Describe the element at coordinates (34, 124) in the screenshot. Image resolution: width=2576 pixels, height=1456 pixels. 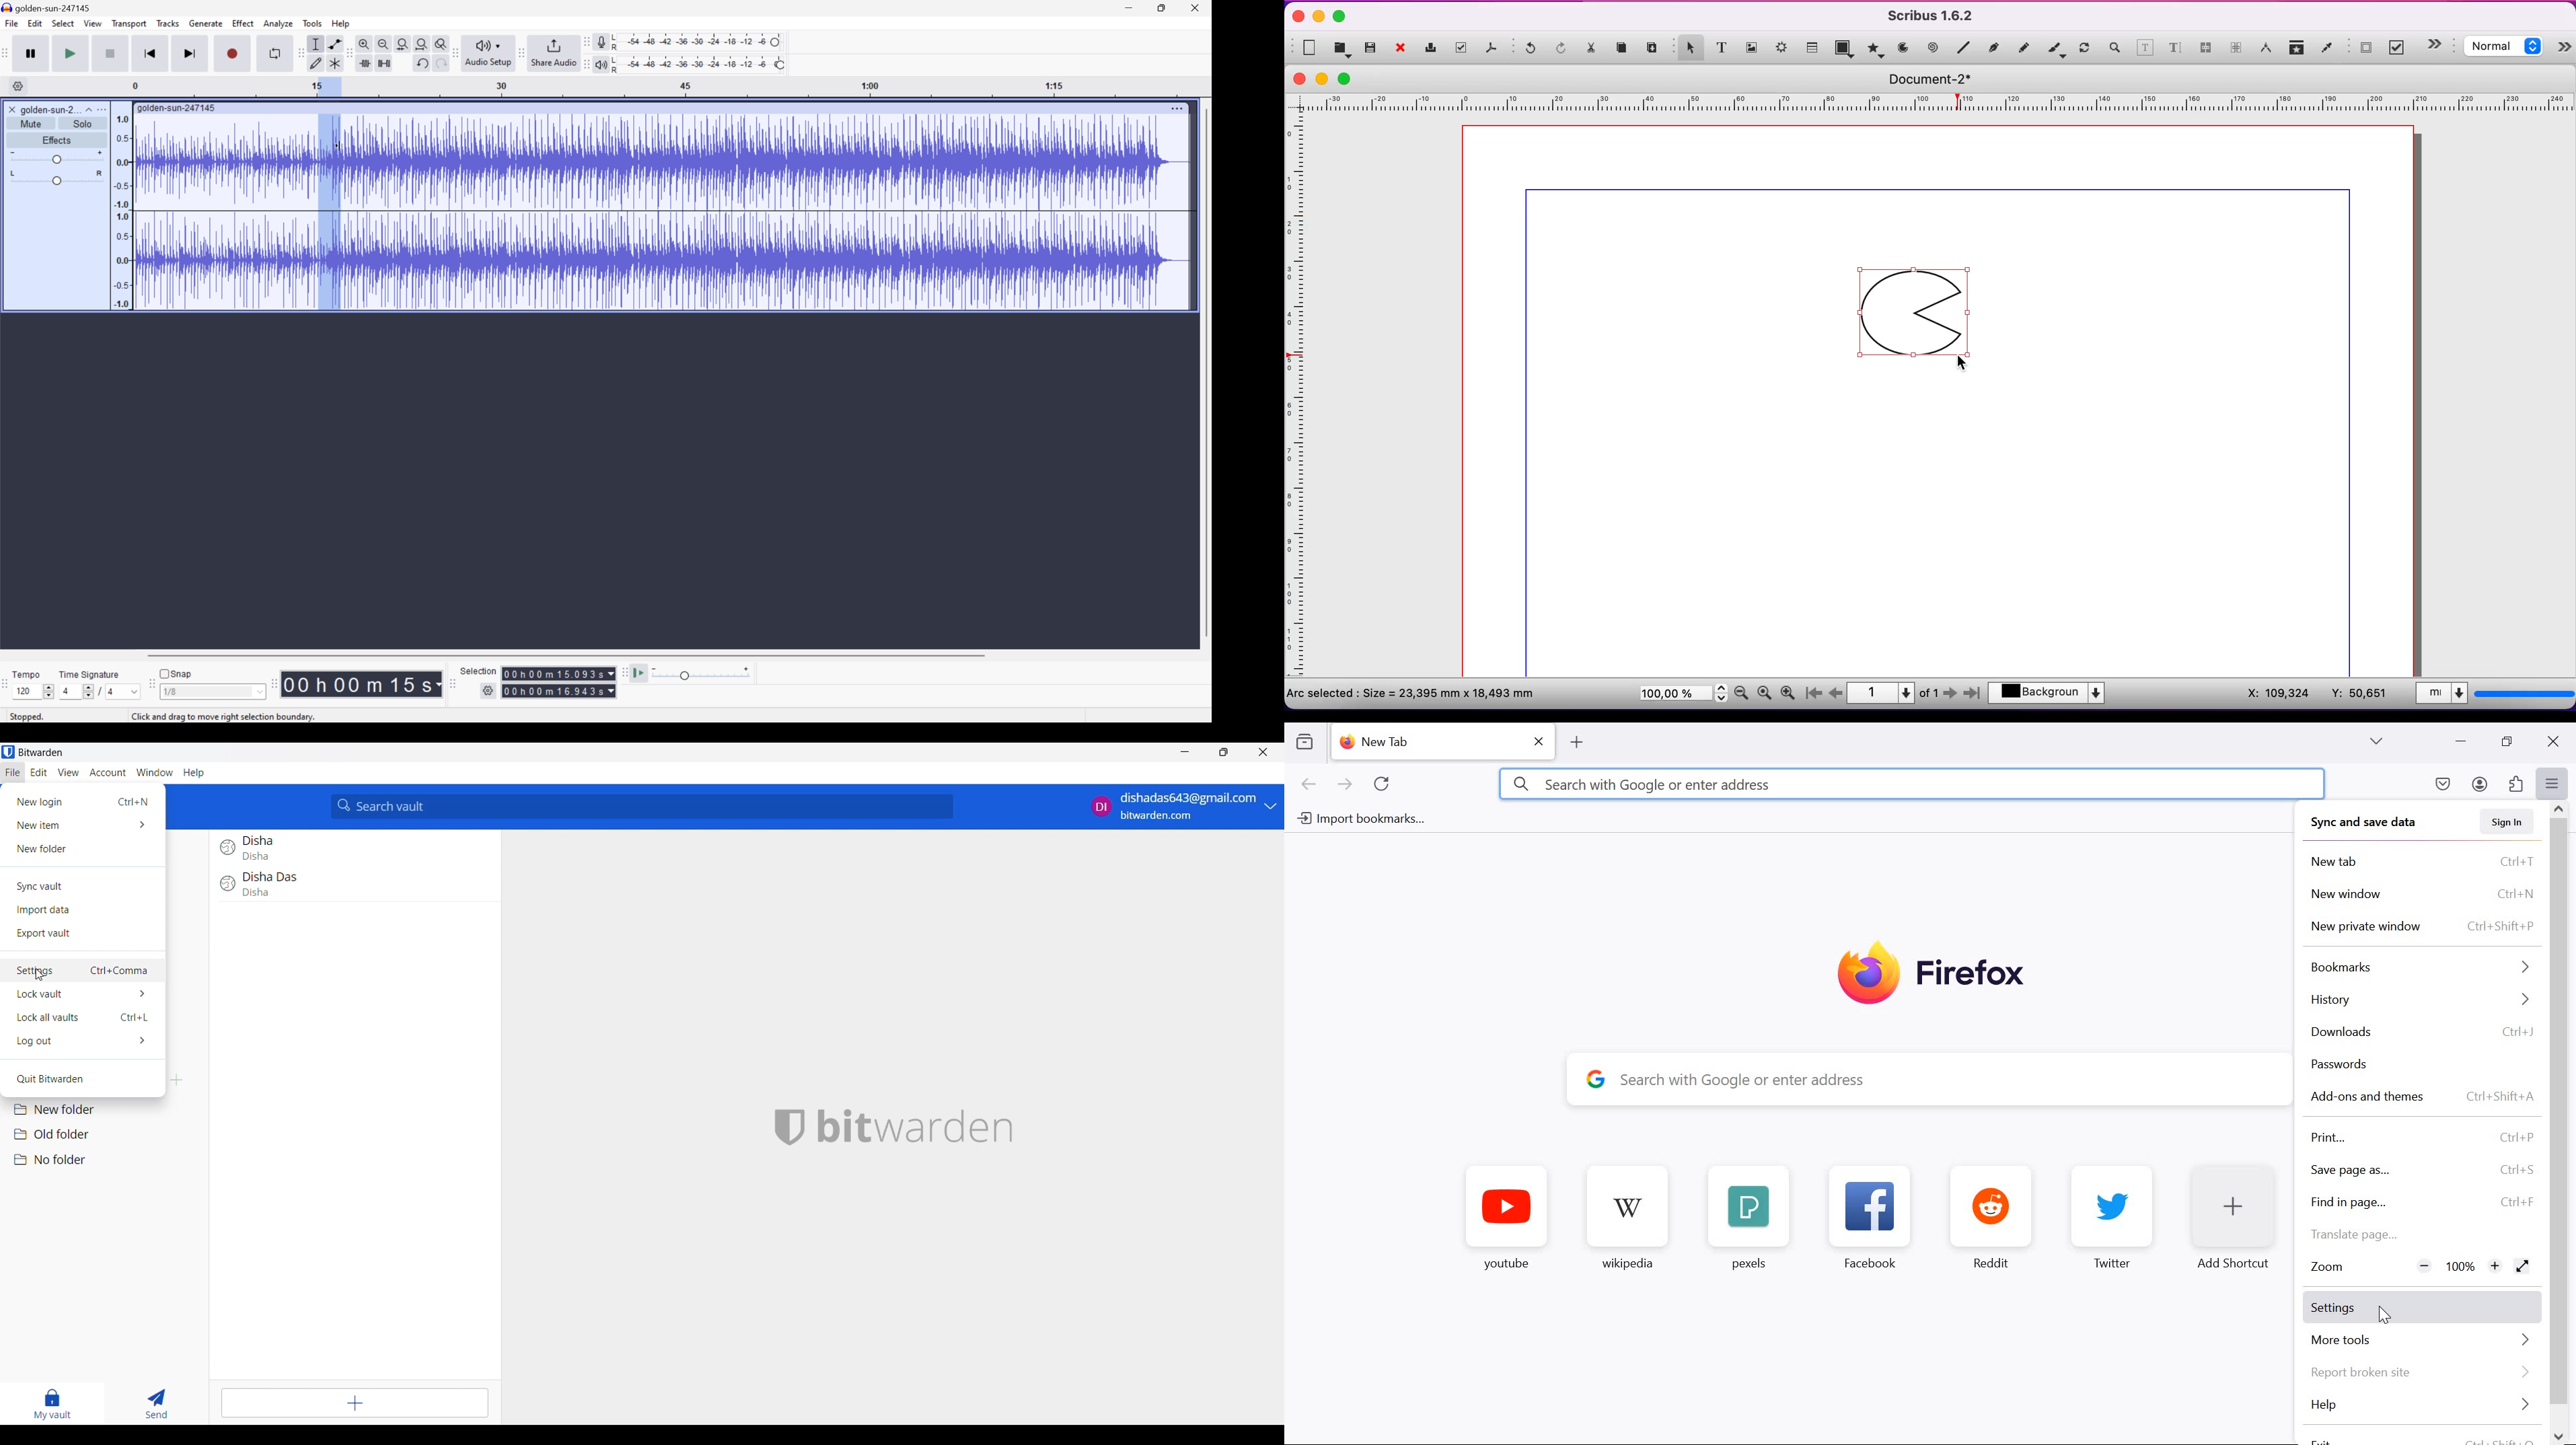
I see `Mute` at that location.